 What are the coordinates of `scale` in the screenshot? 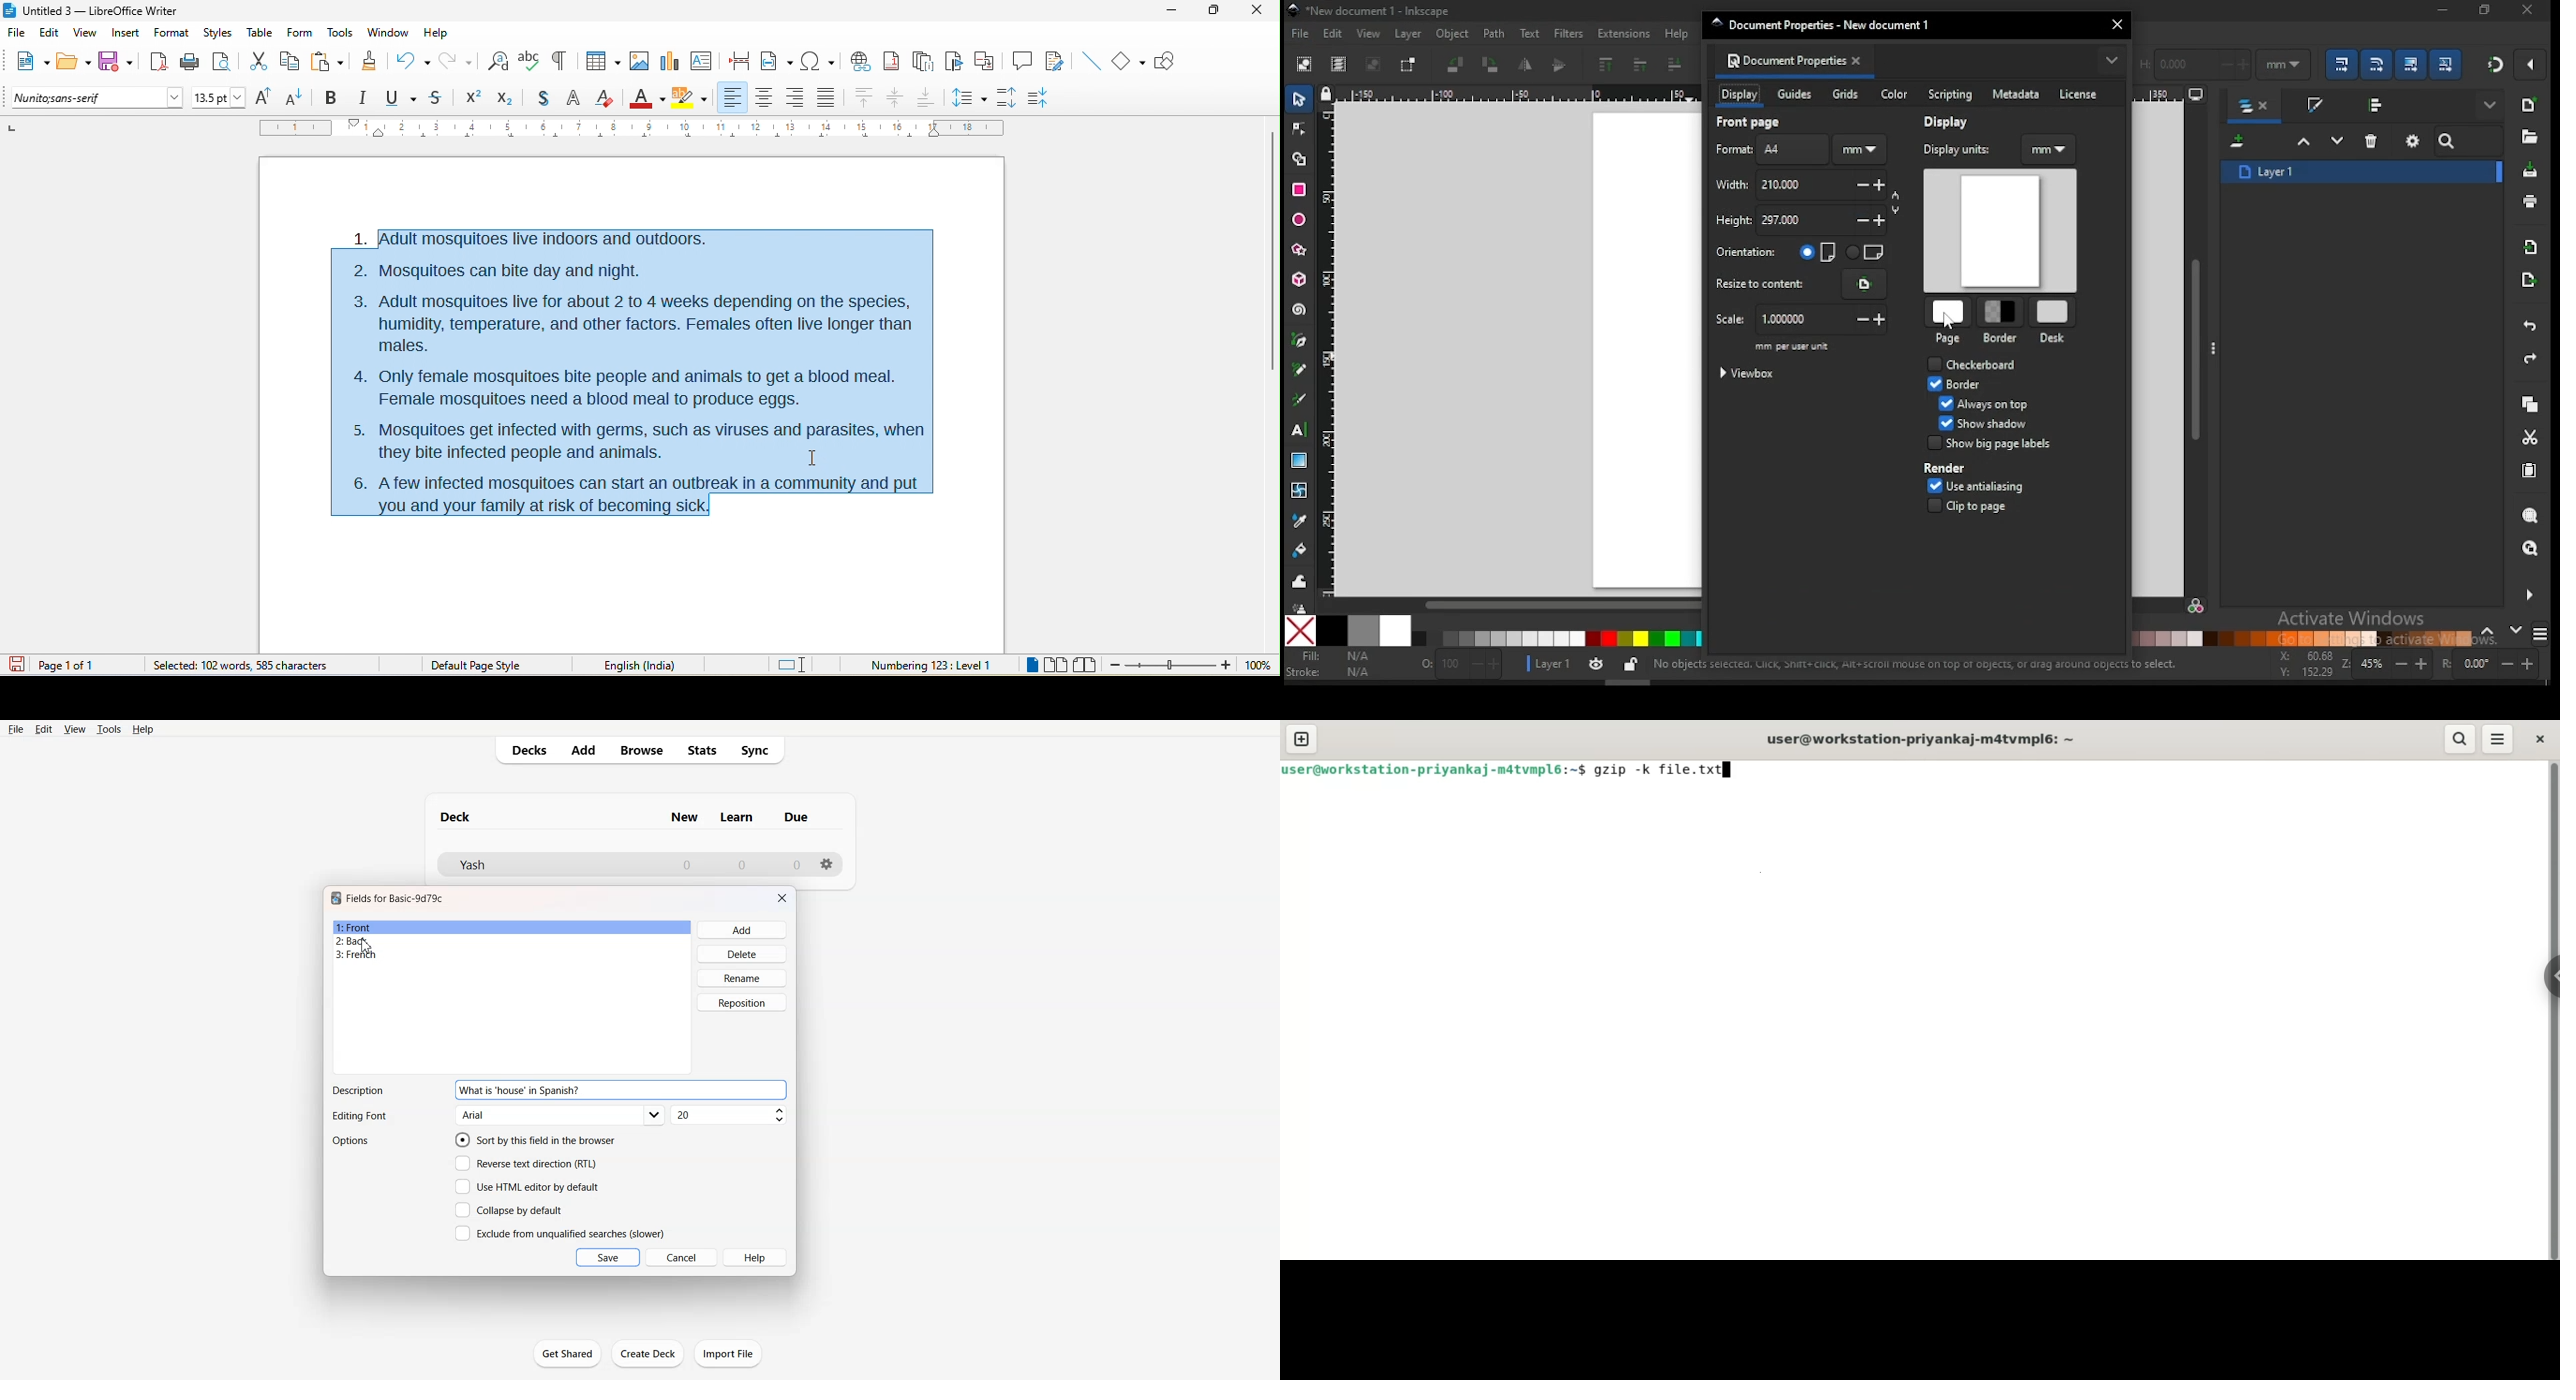 It's located at (1797, 320).